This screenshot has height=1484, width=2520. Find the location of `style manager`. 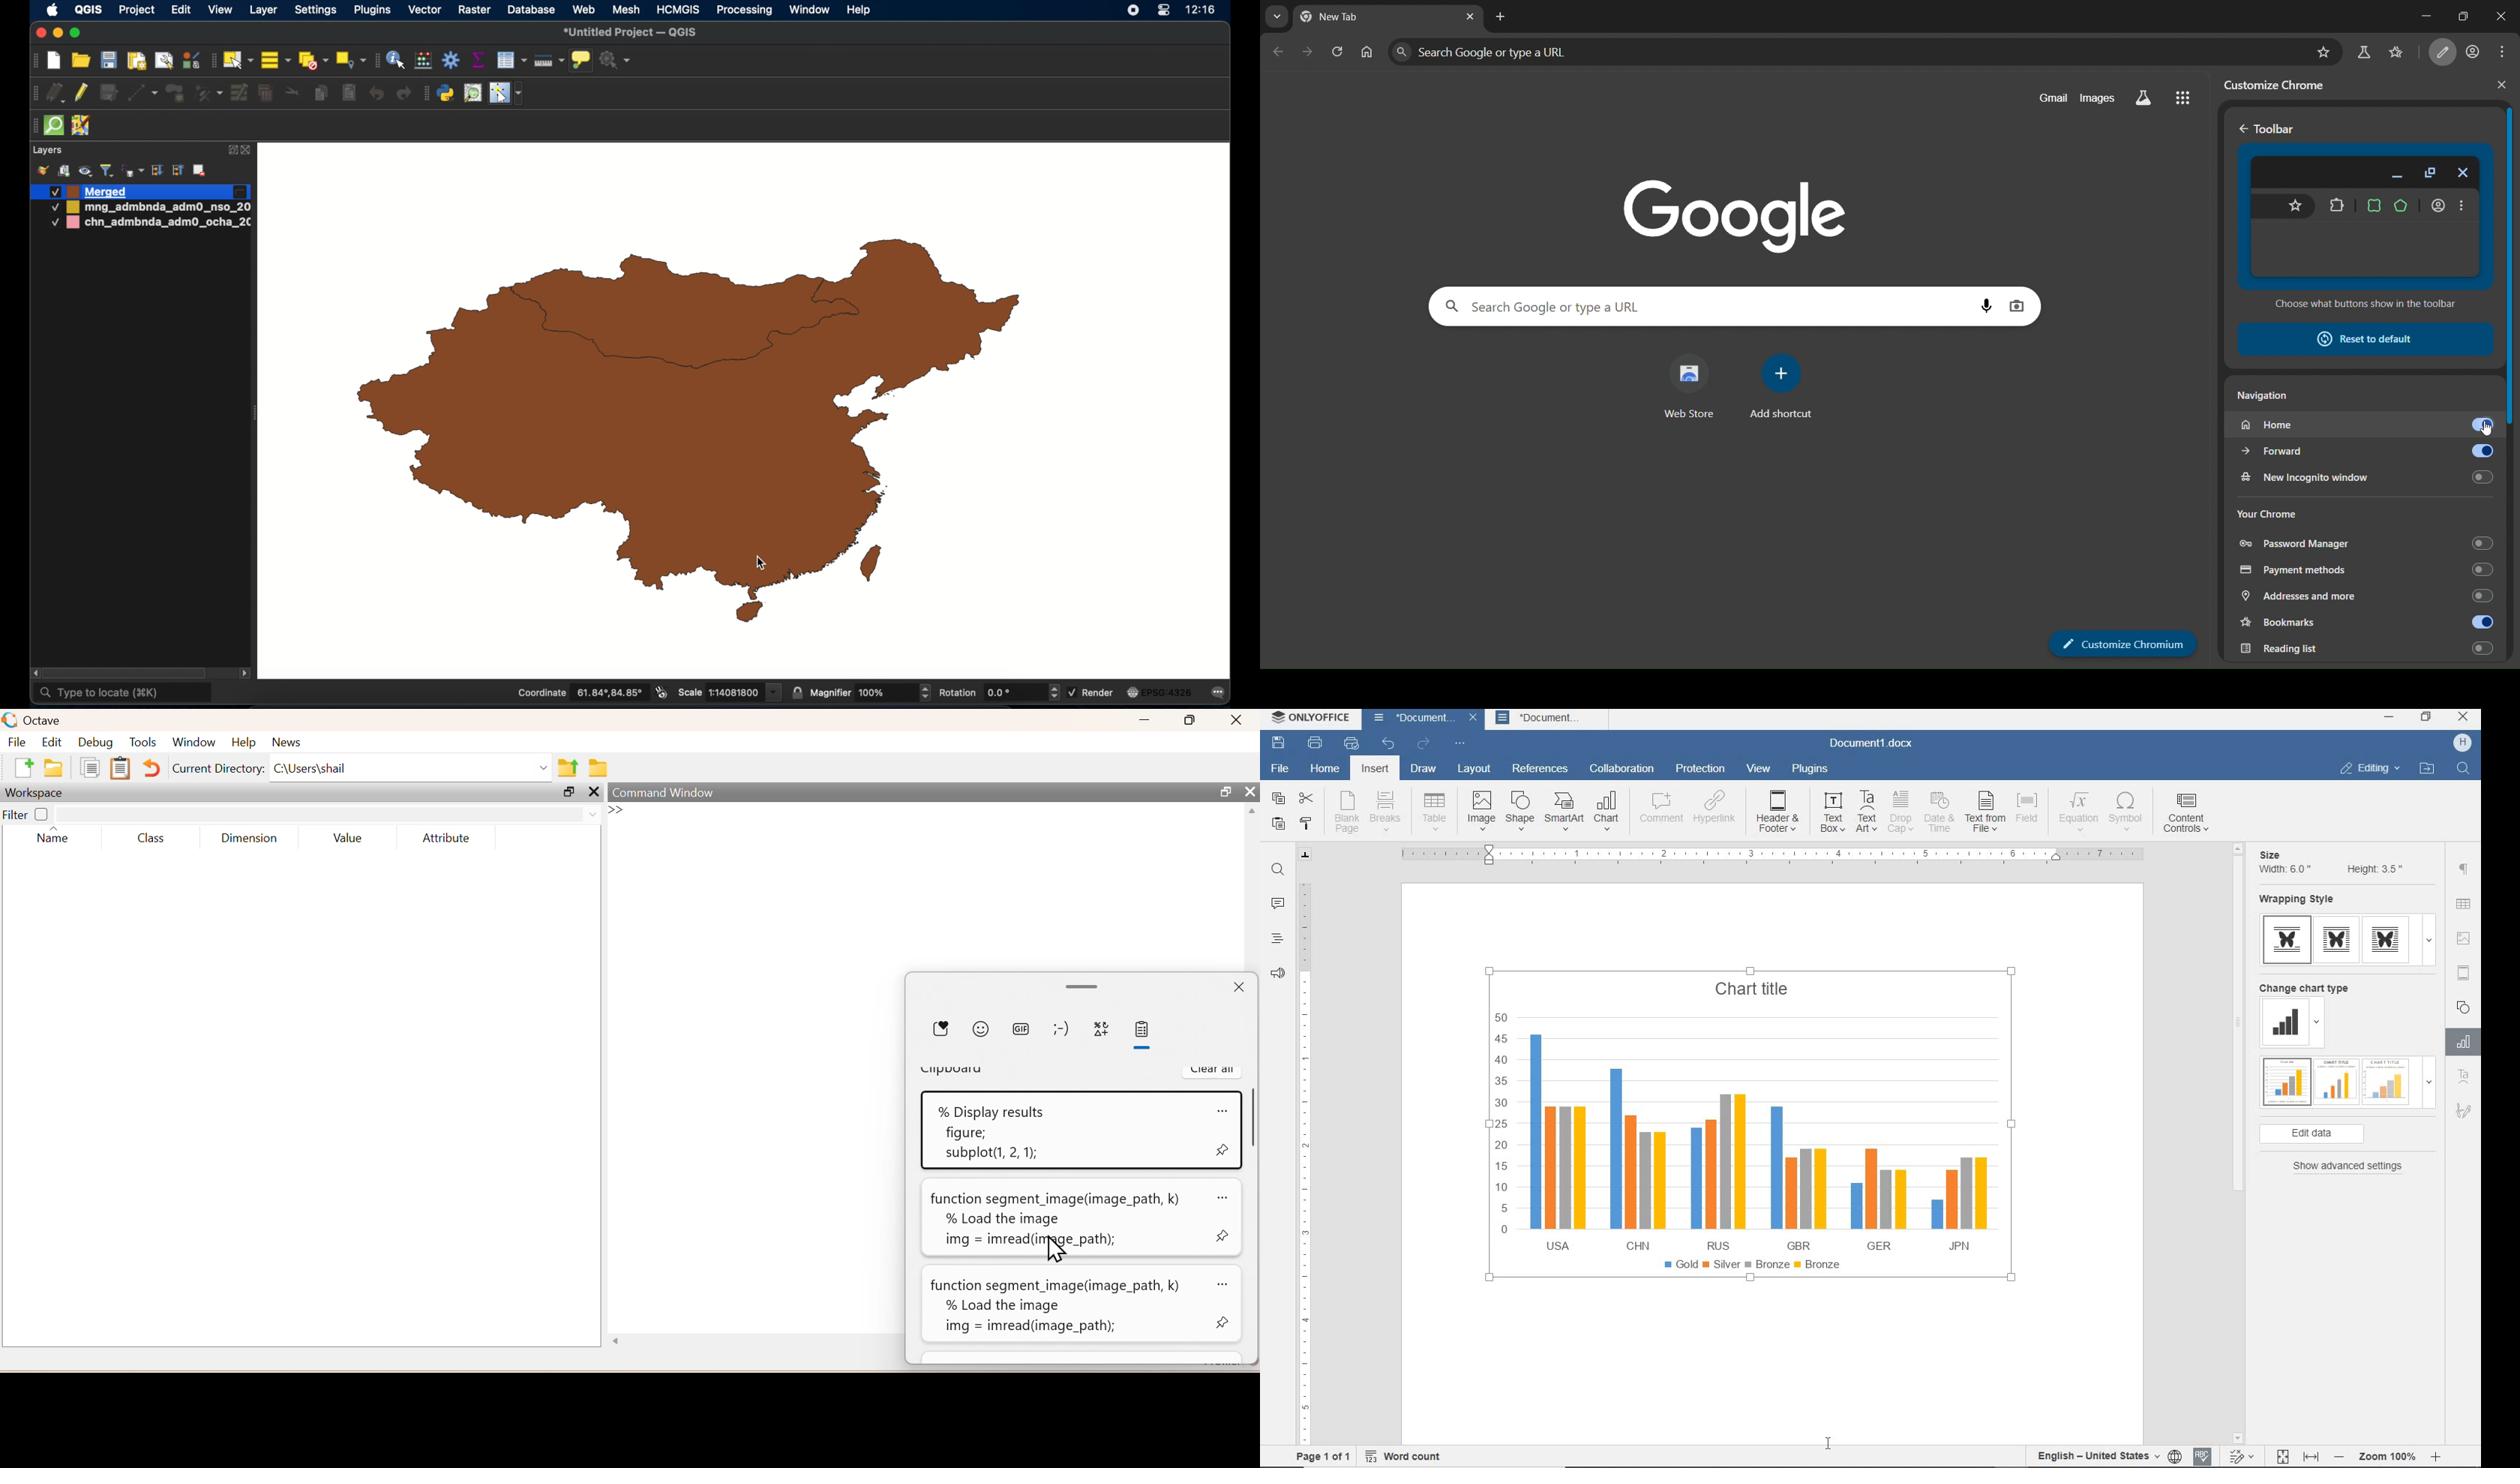

style manager is located at coordinates (190, 60).